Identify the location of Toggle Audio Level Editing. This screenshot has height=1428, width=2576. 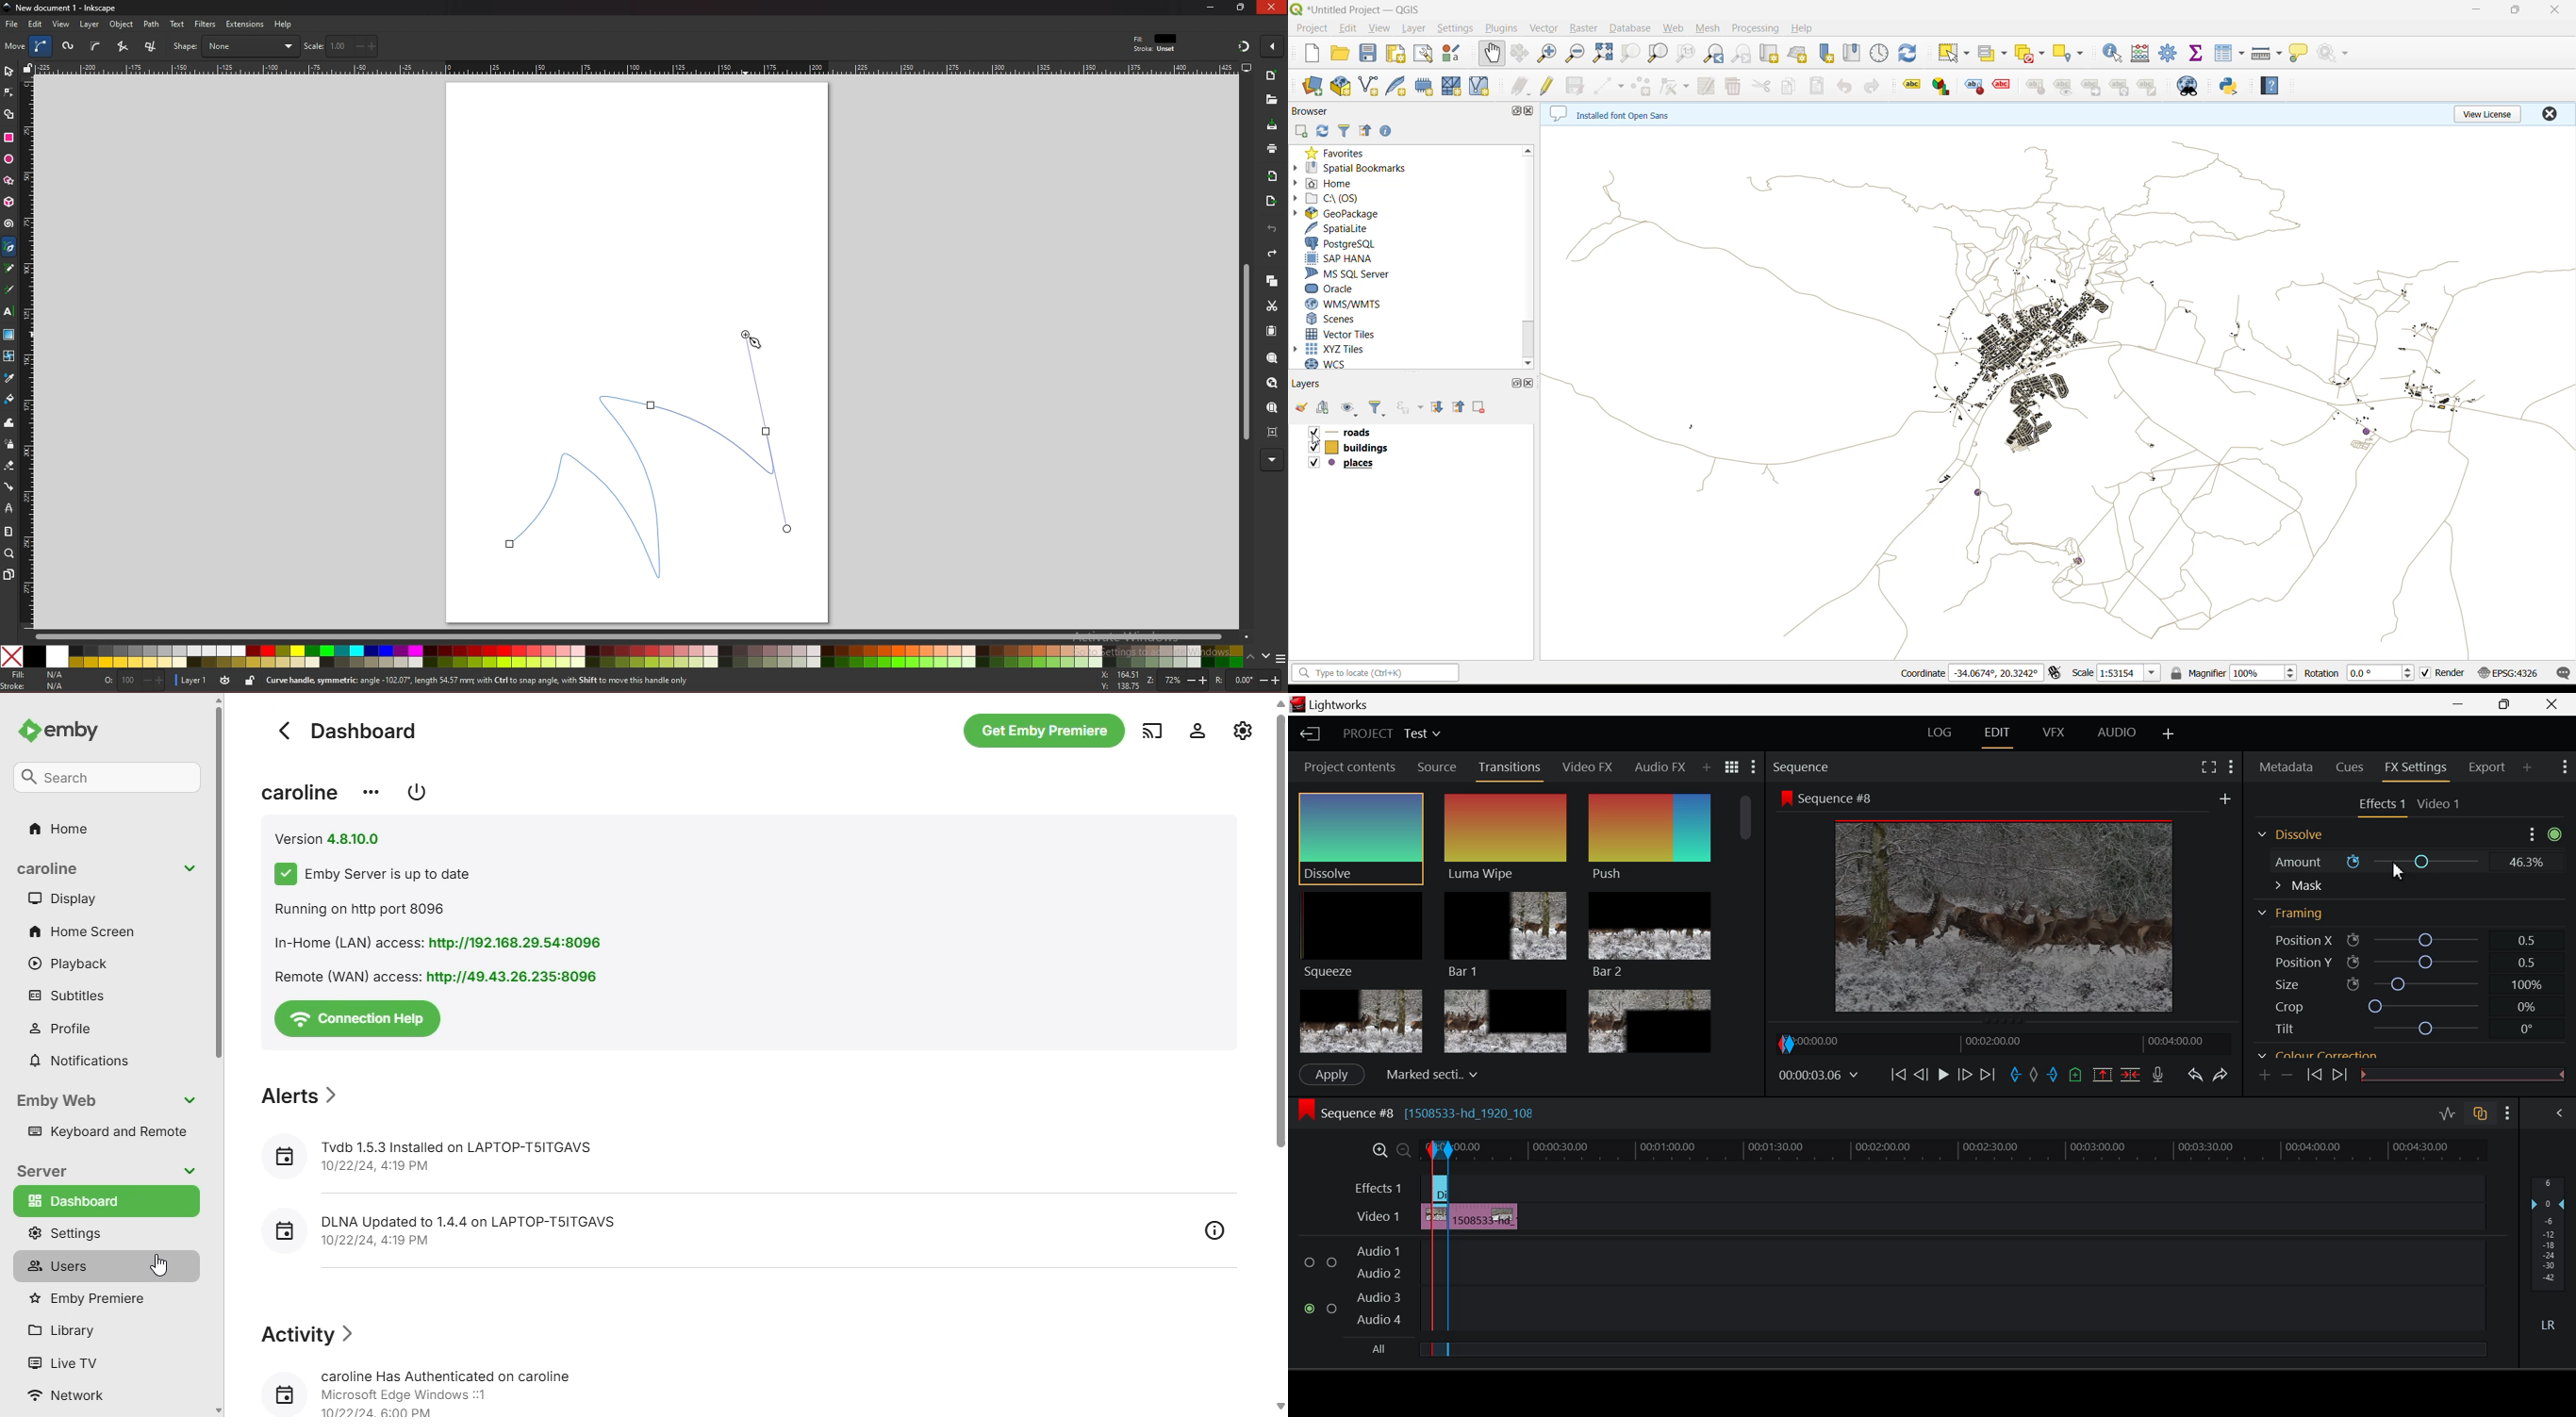
(2449, 1116).